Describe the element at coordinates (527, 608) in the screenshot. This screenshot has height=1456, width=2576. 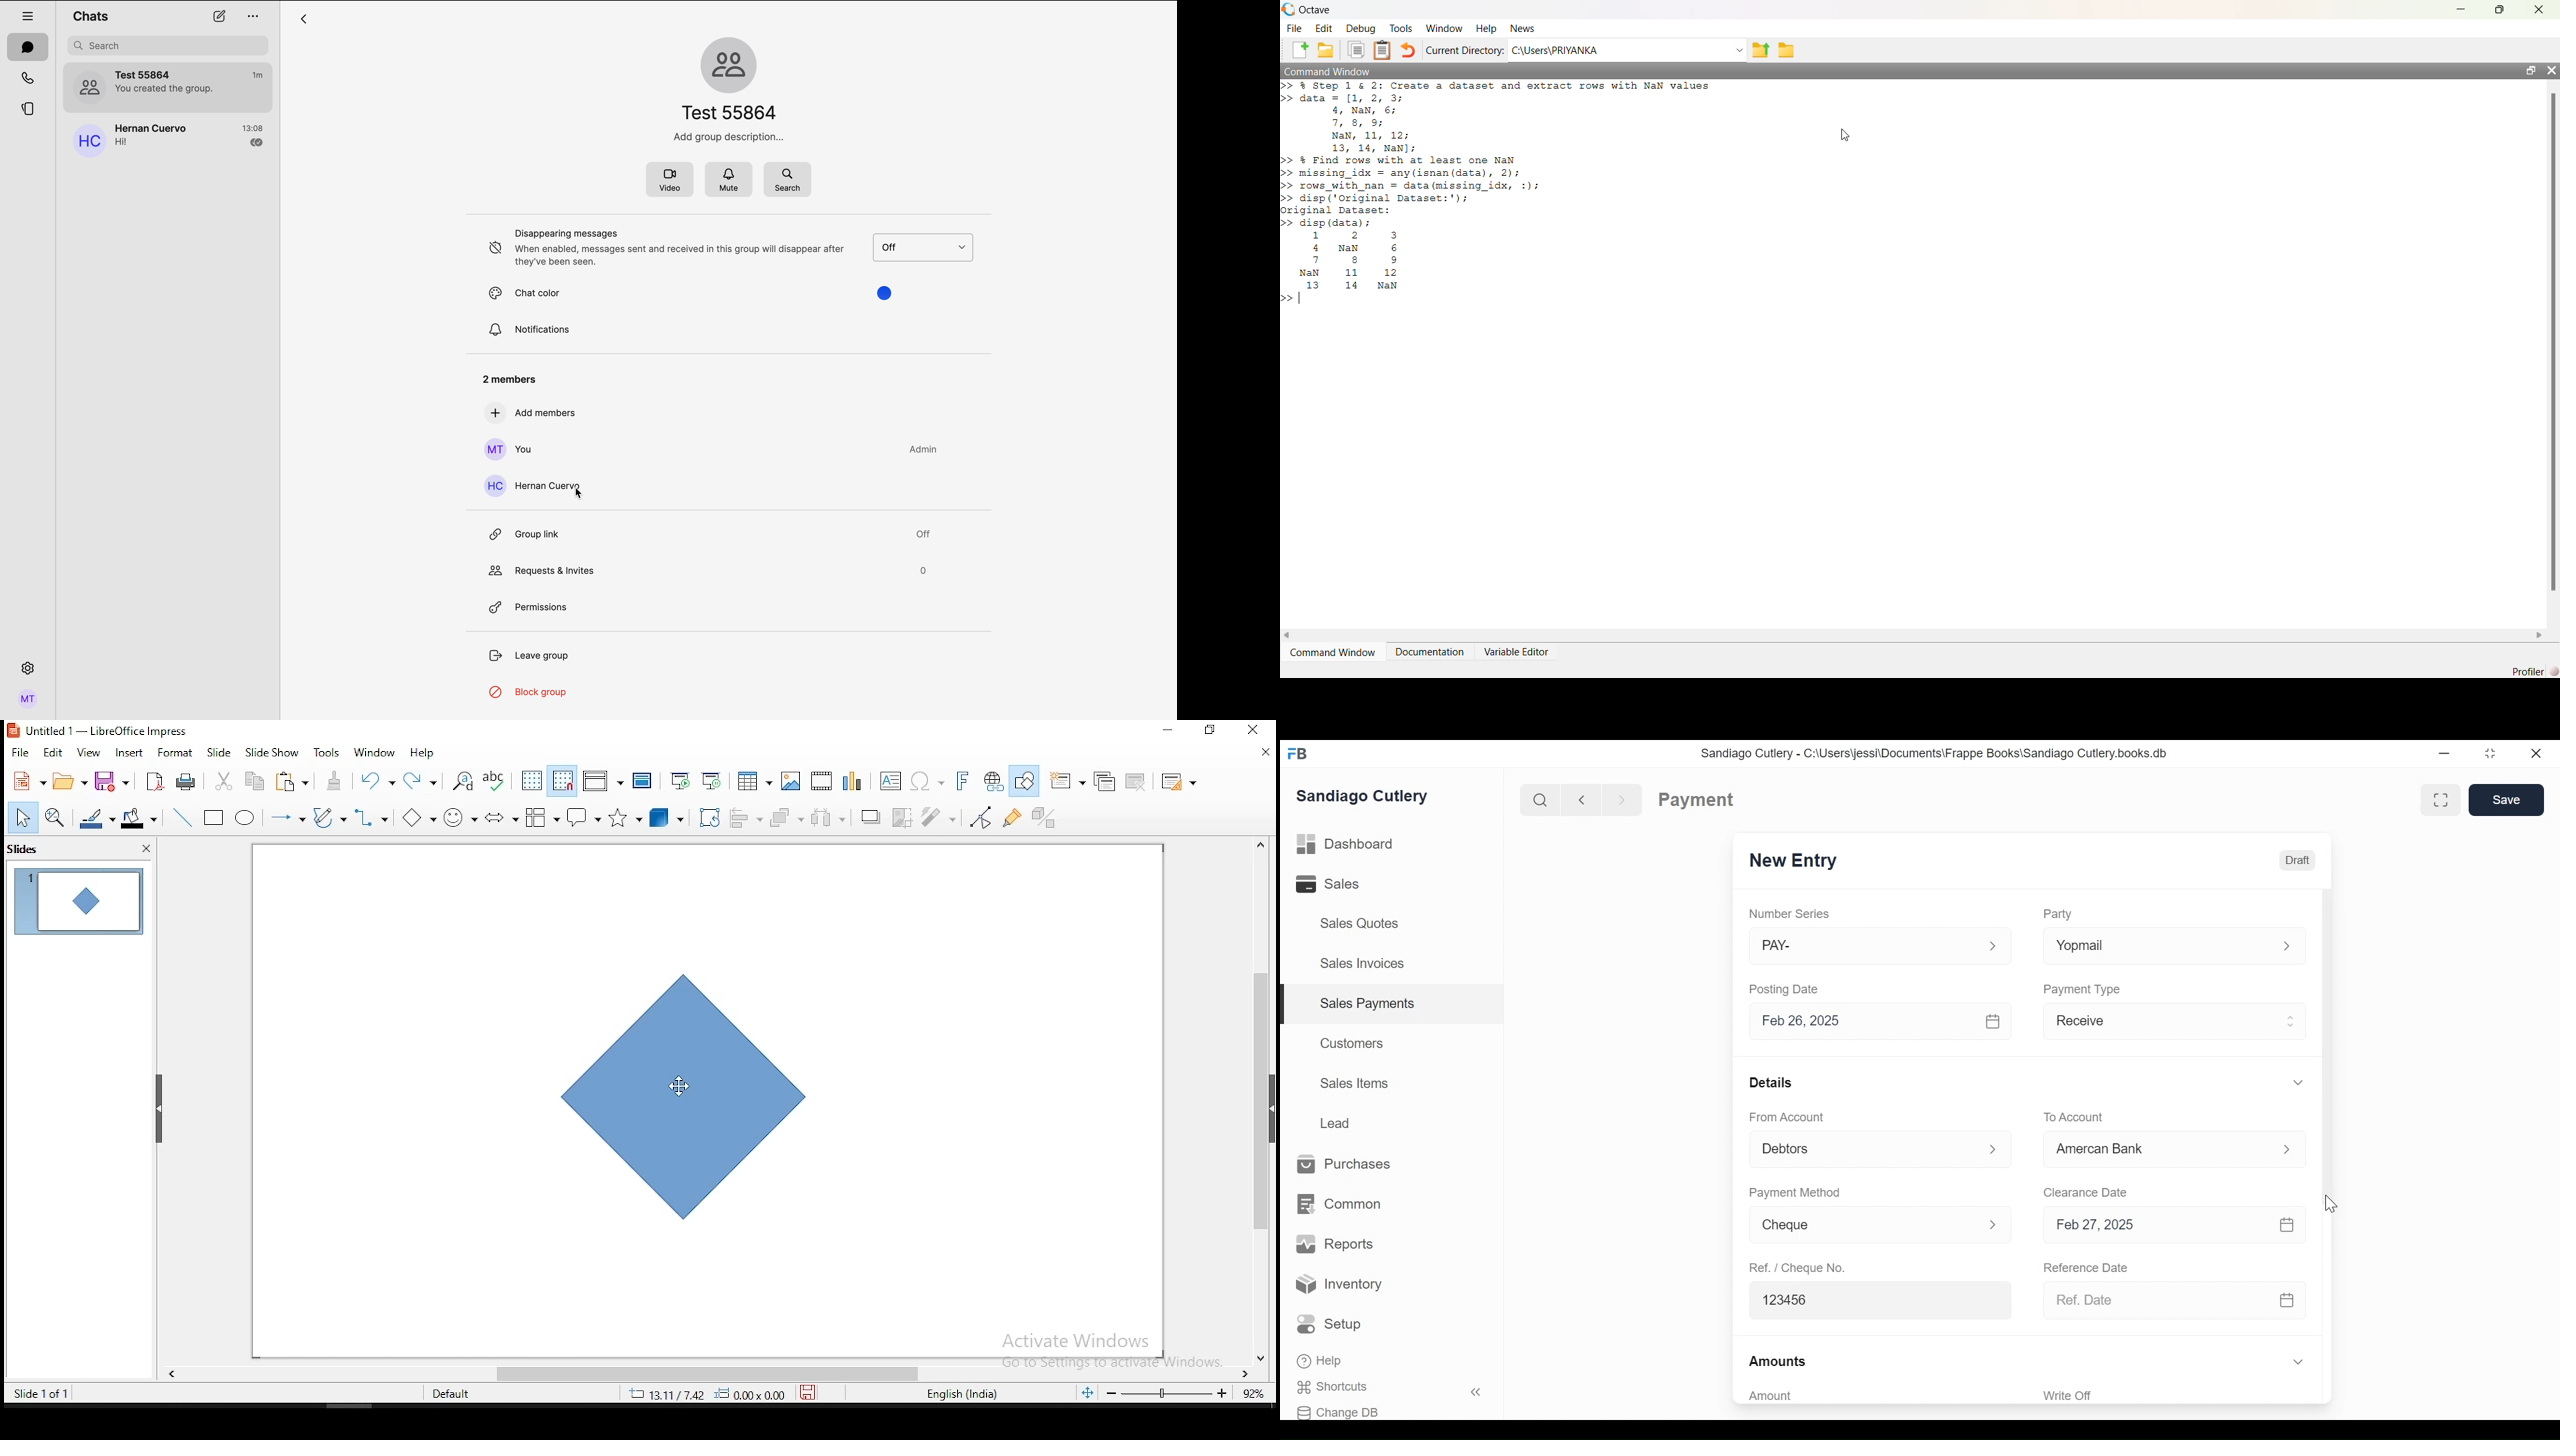
I see `permissions` at that location.